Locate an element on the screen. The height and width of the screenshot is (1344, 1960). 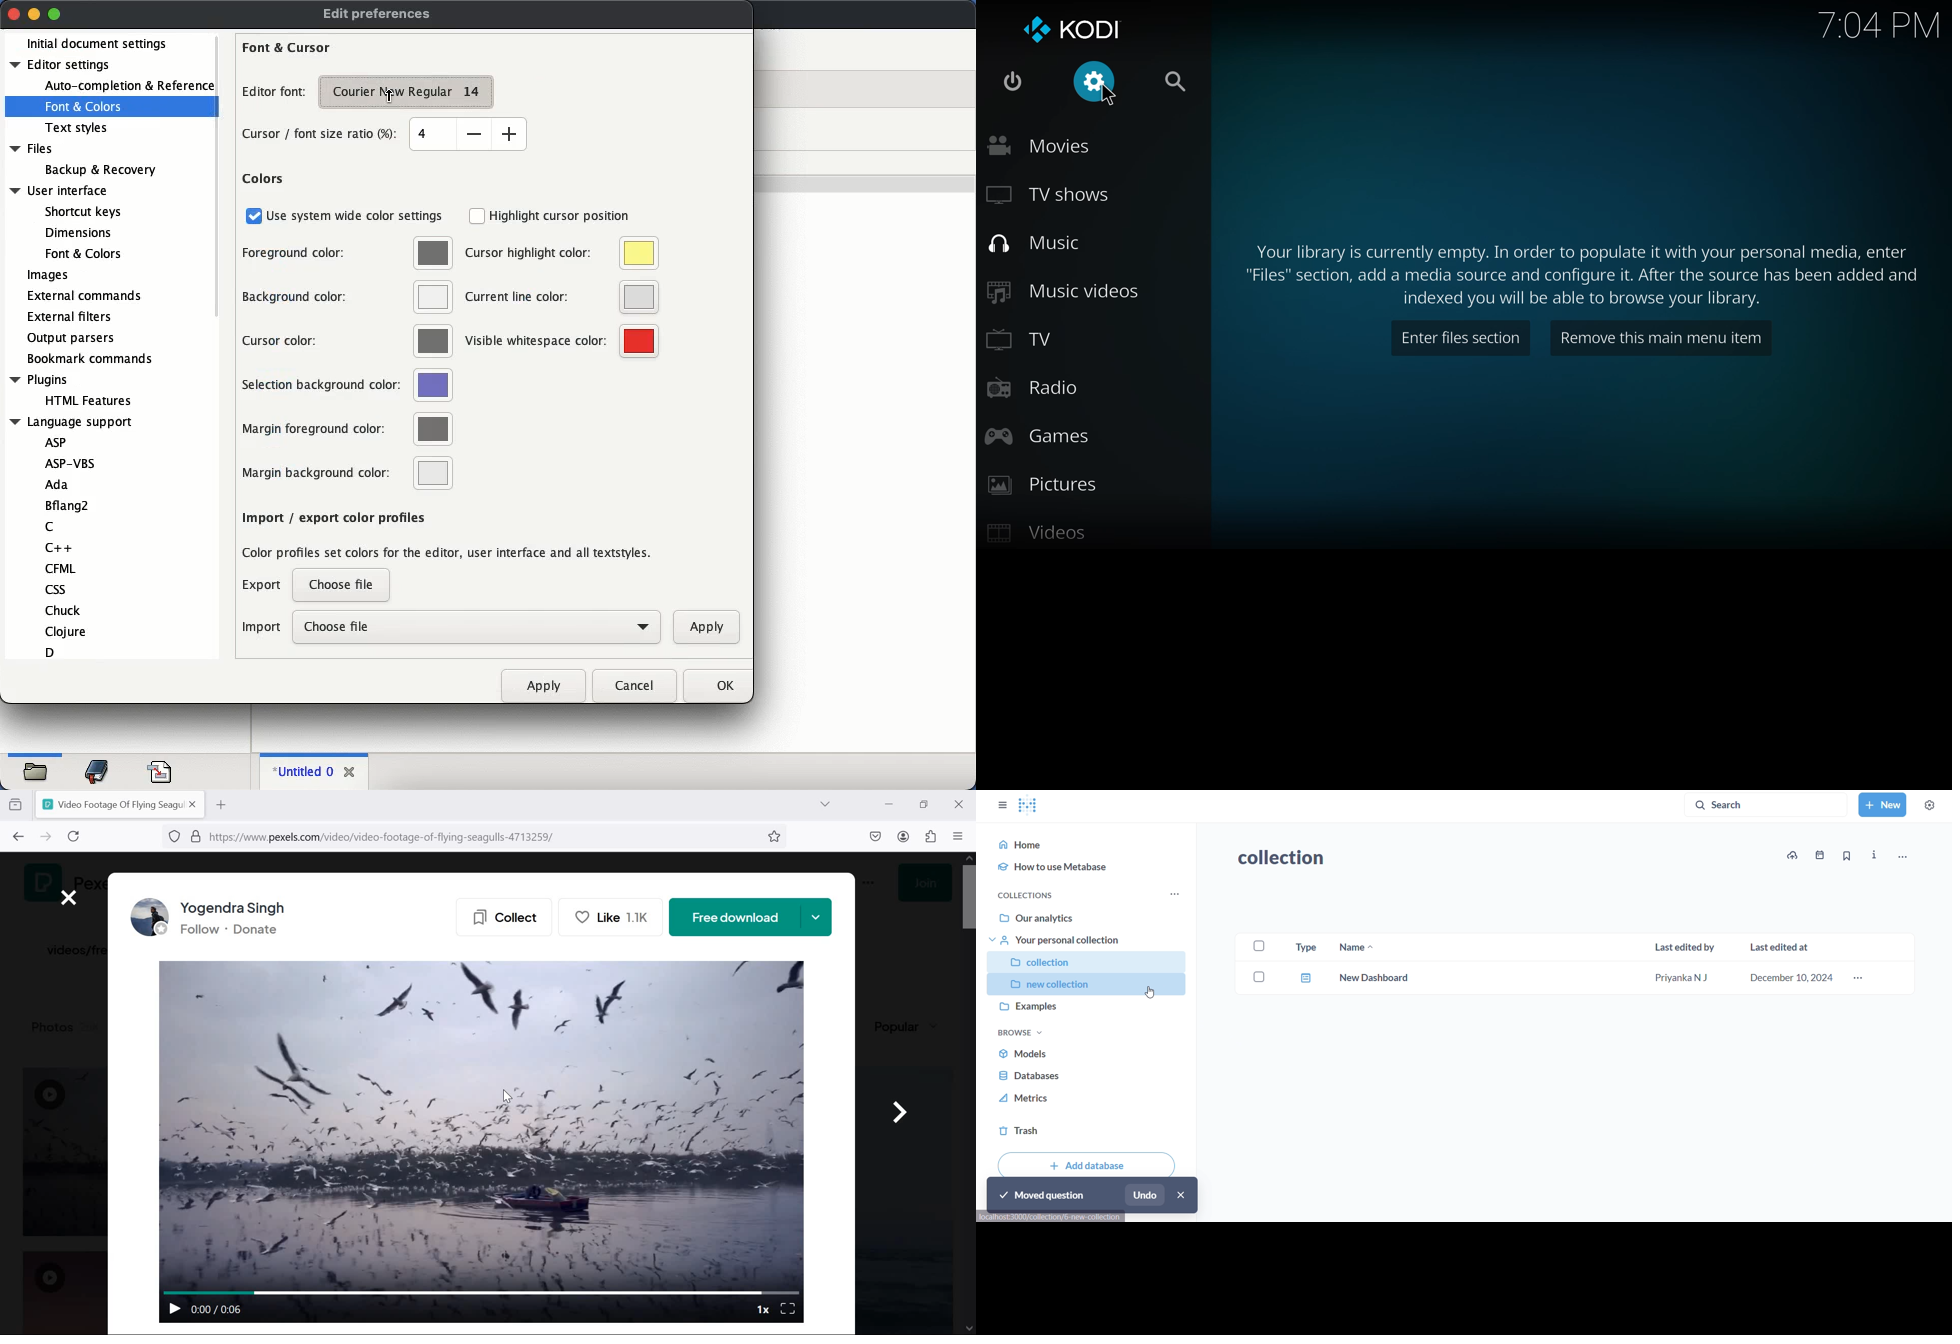
music is located at coordinates (1034, 243).